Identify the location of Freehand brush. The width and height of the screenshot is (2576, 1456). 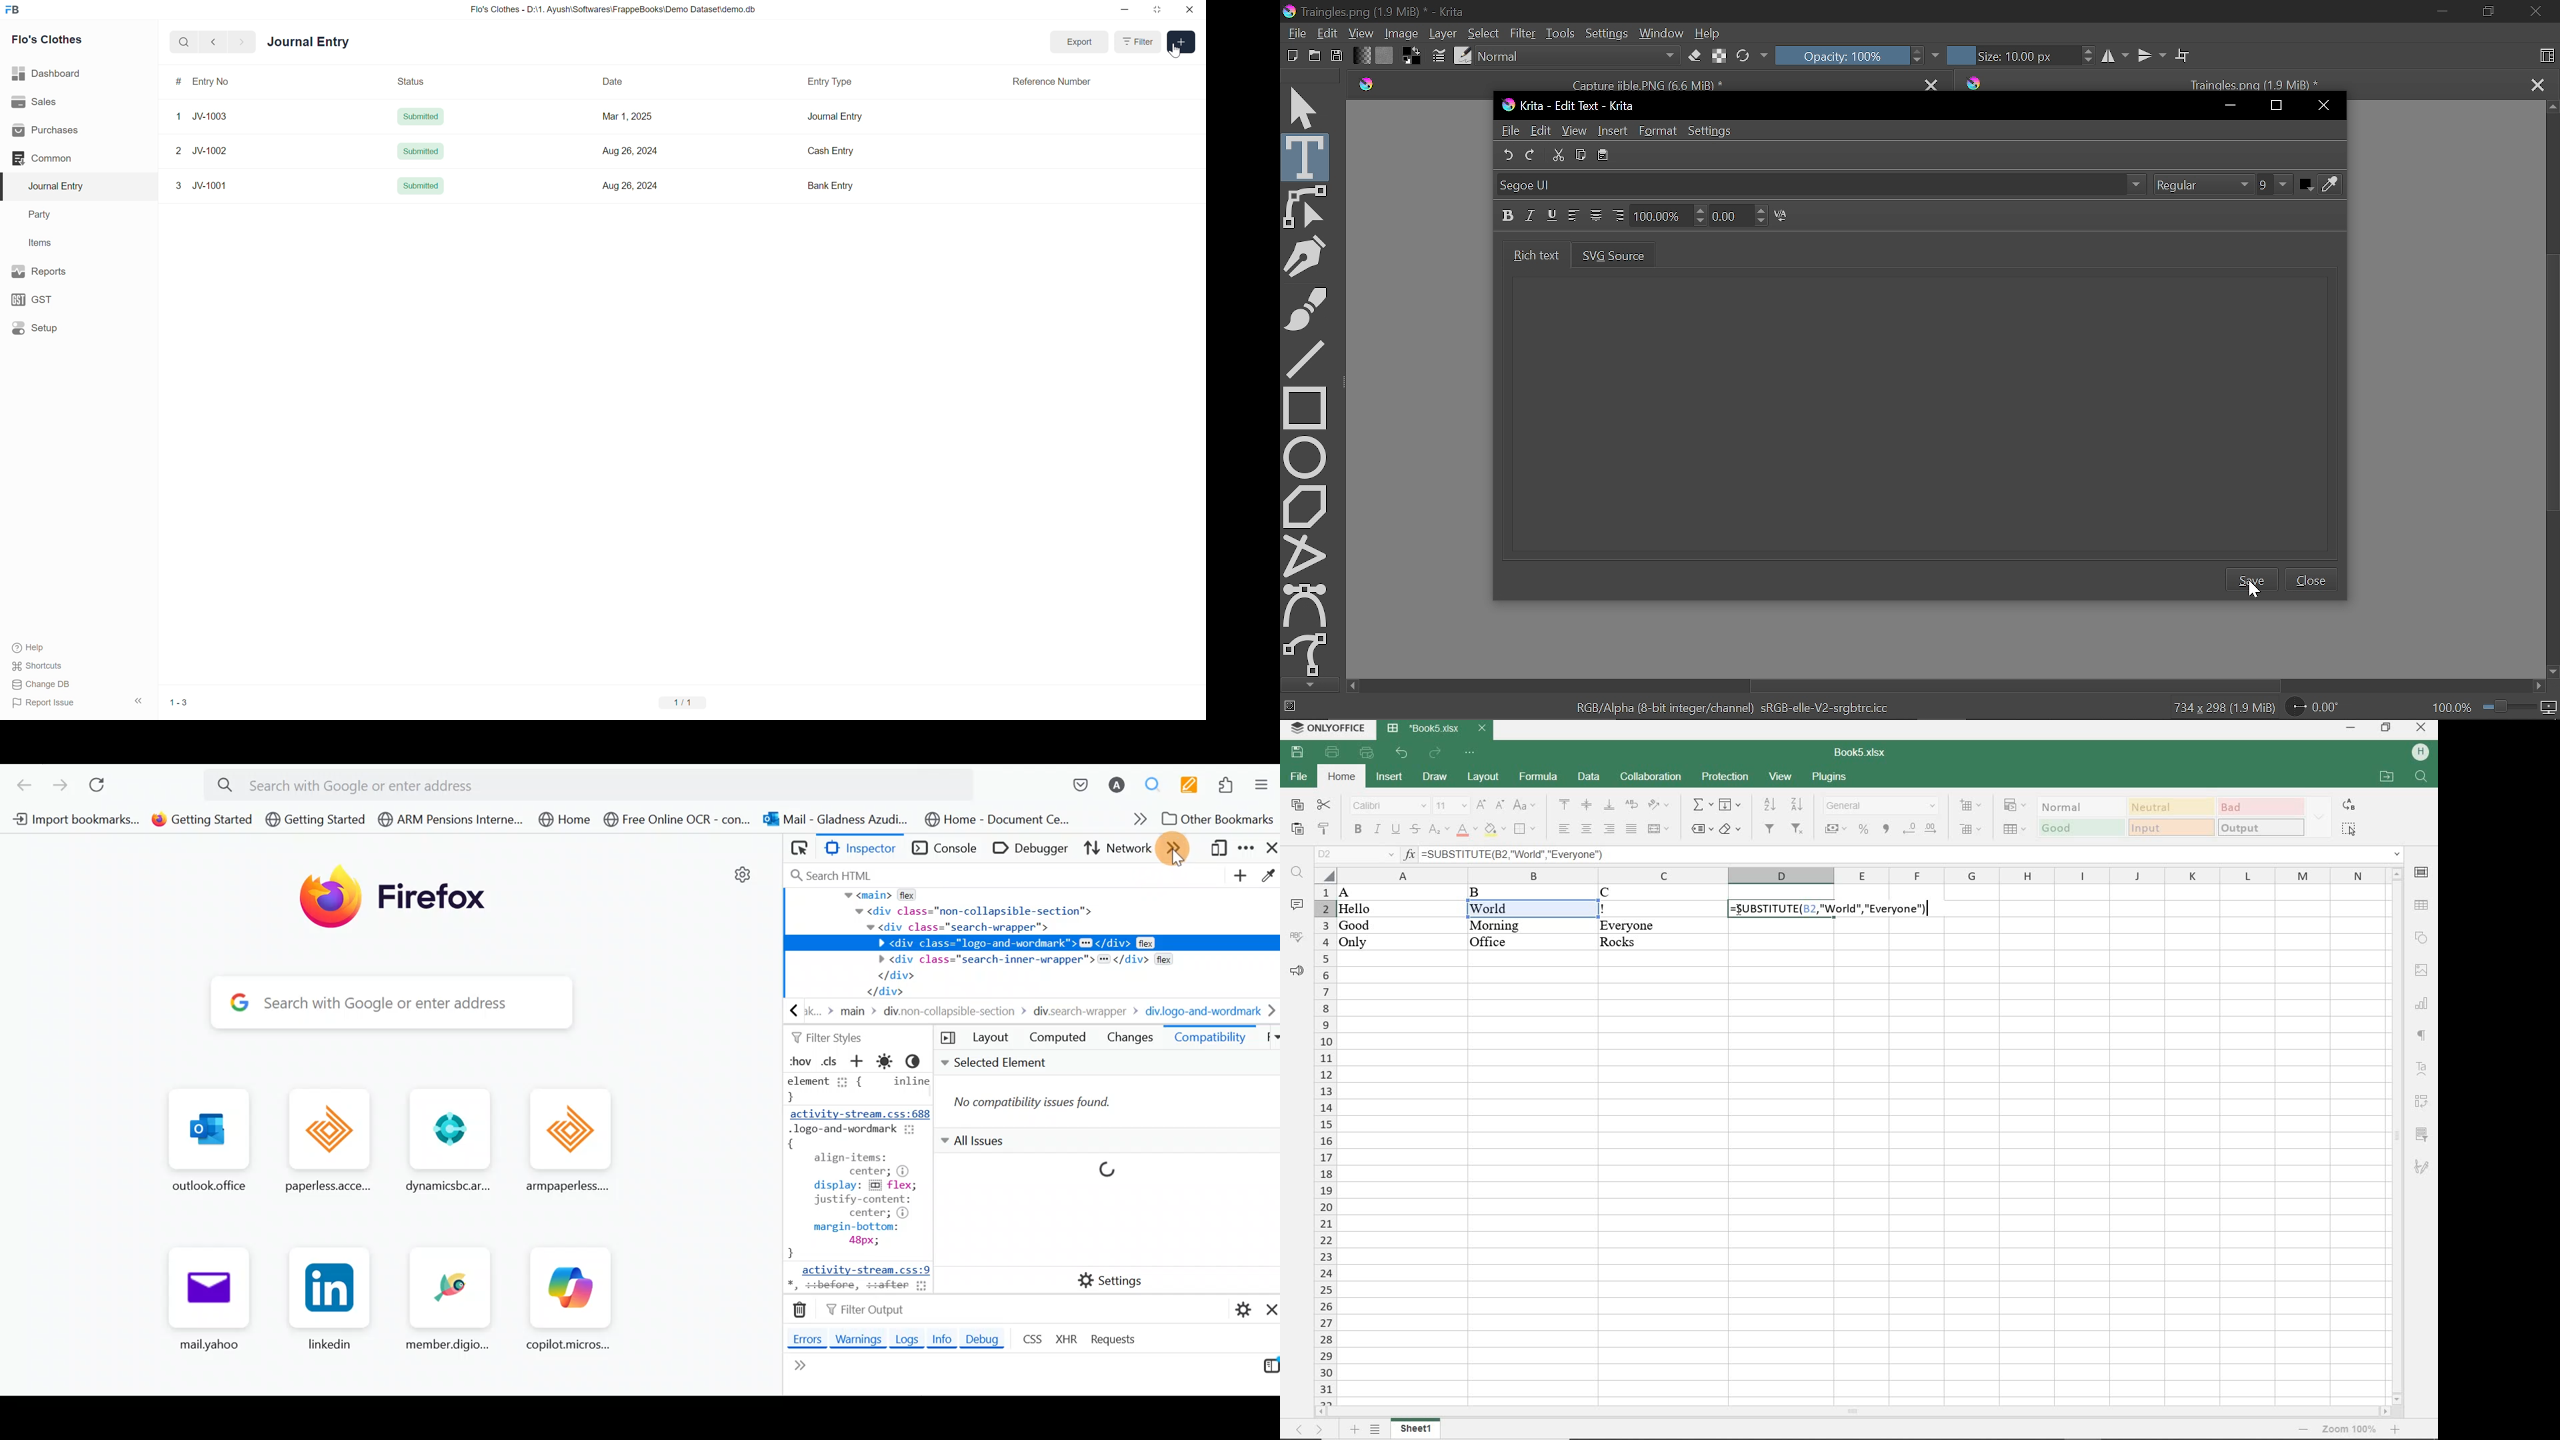
(1306, 309).